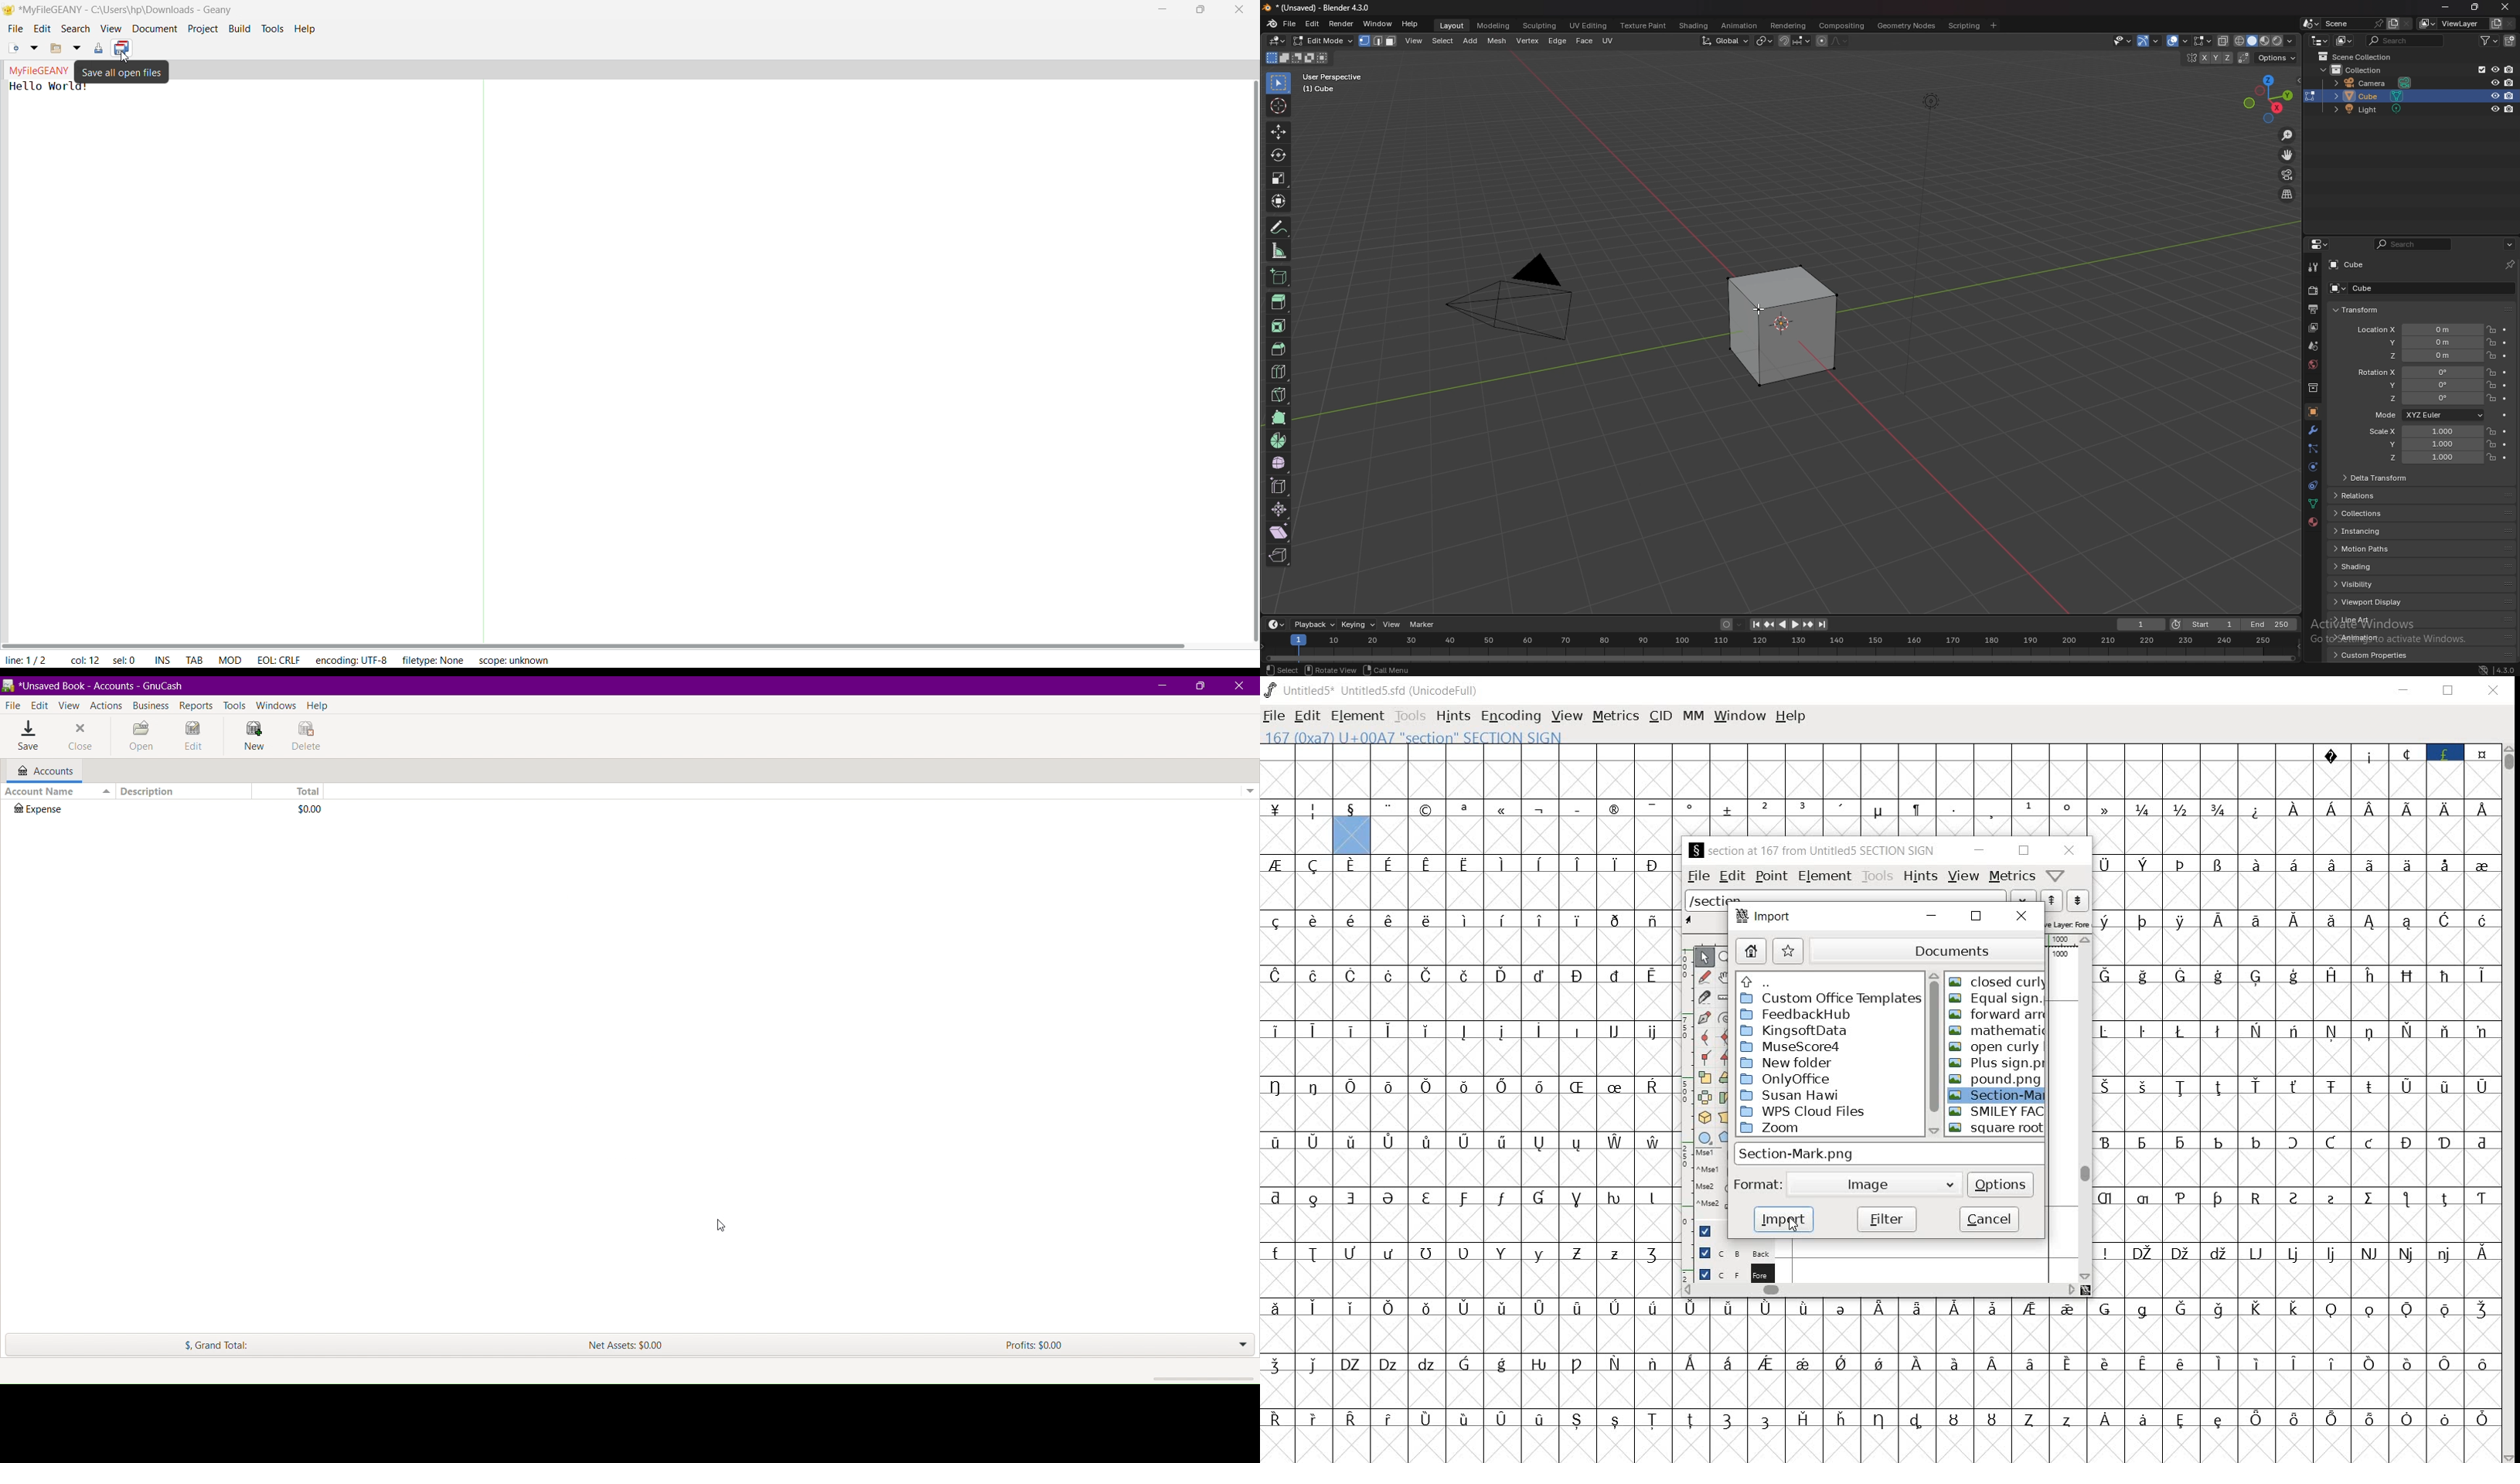  What do you see at coordinates (2144, 41) in the screenshot?
I see `selectibility and visibility` at bounding box center [2144, 41].